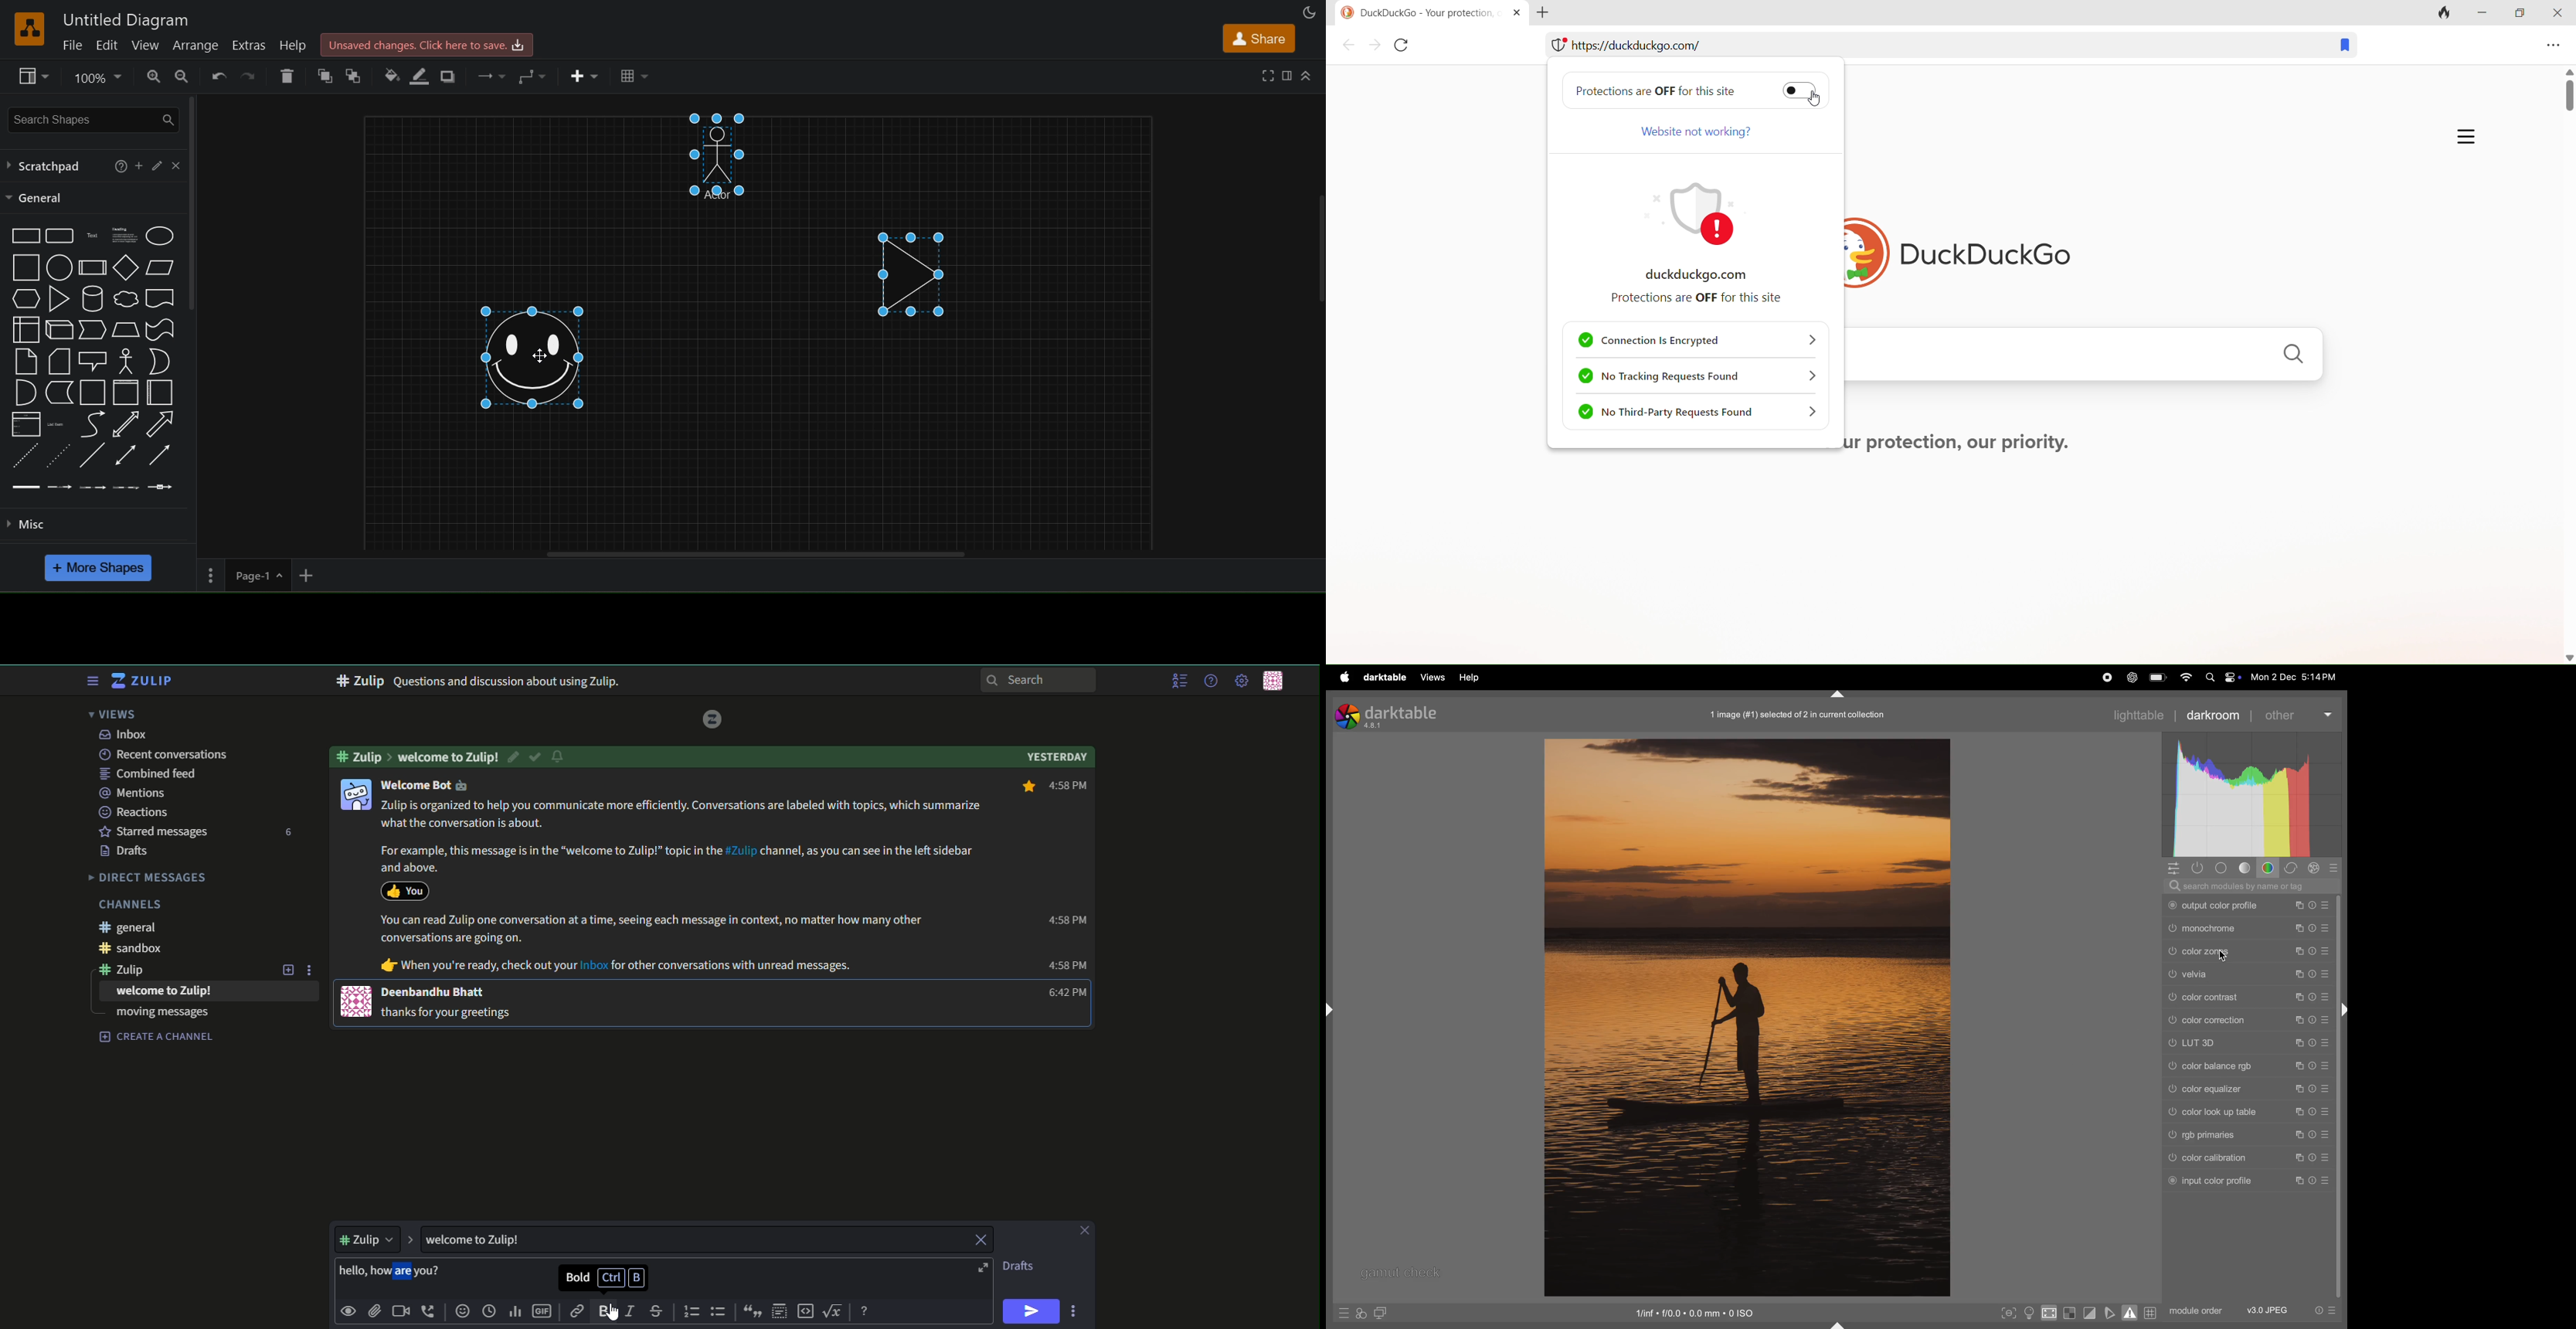  What do you see at coordinates (2327, 1065) in the screenshot?
I see `preset` at bounding box center [2327, 1065].